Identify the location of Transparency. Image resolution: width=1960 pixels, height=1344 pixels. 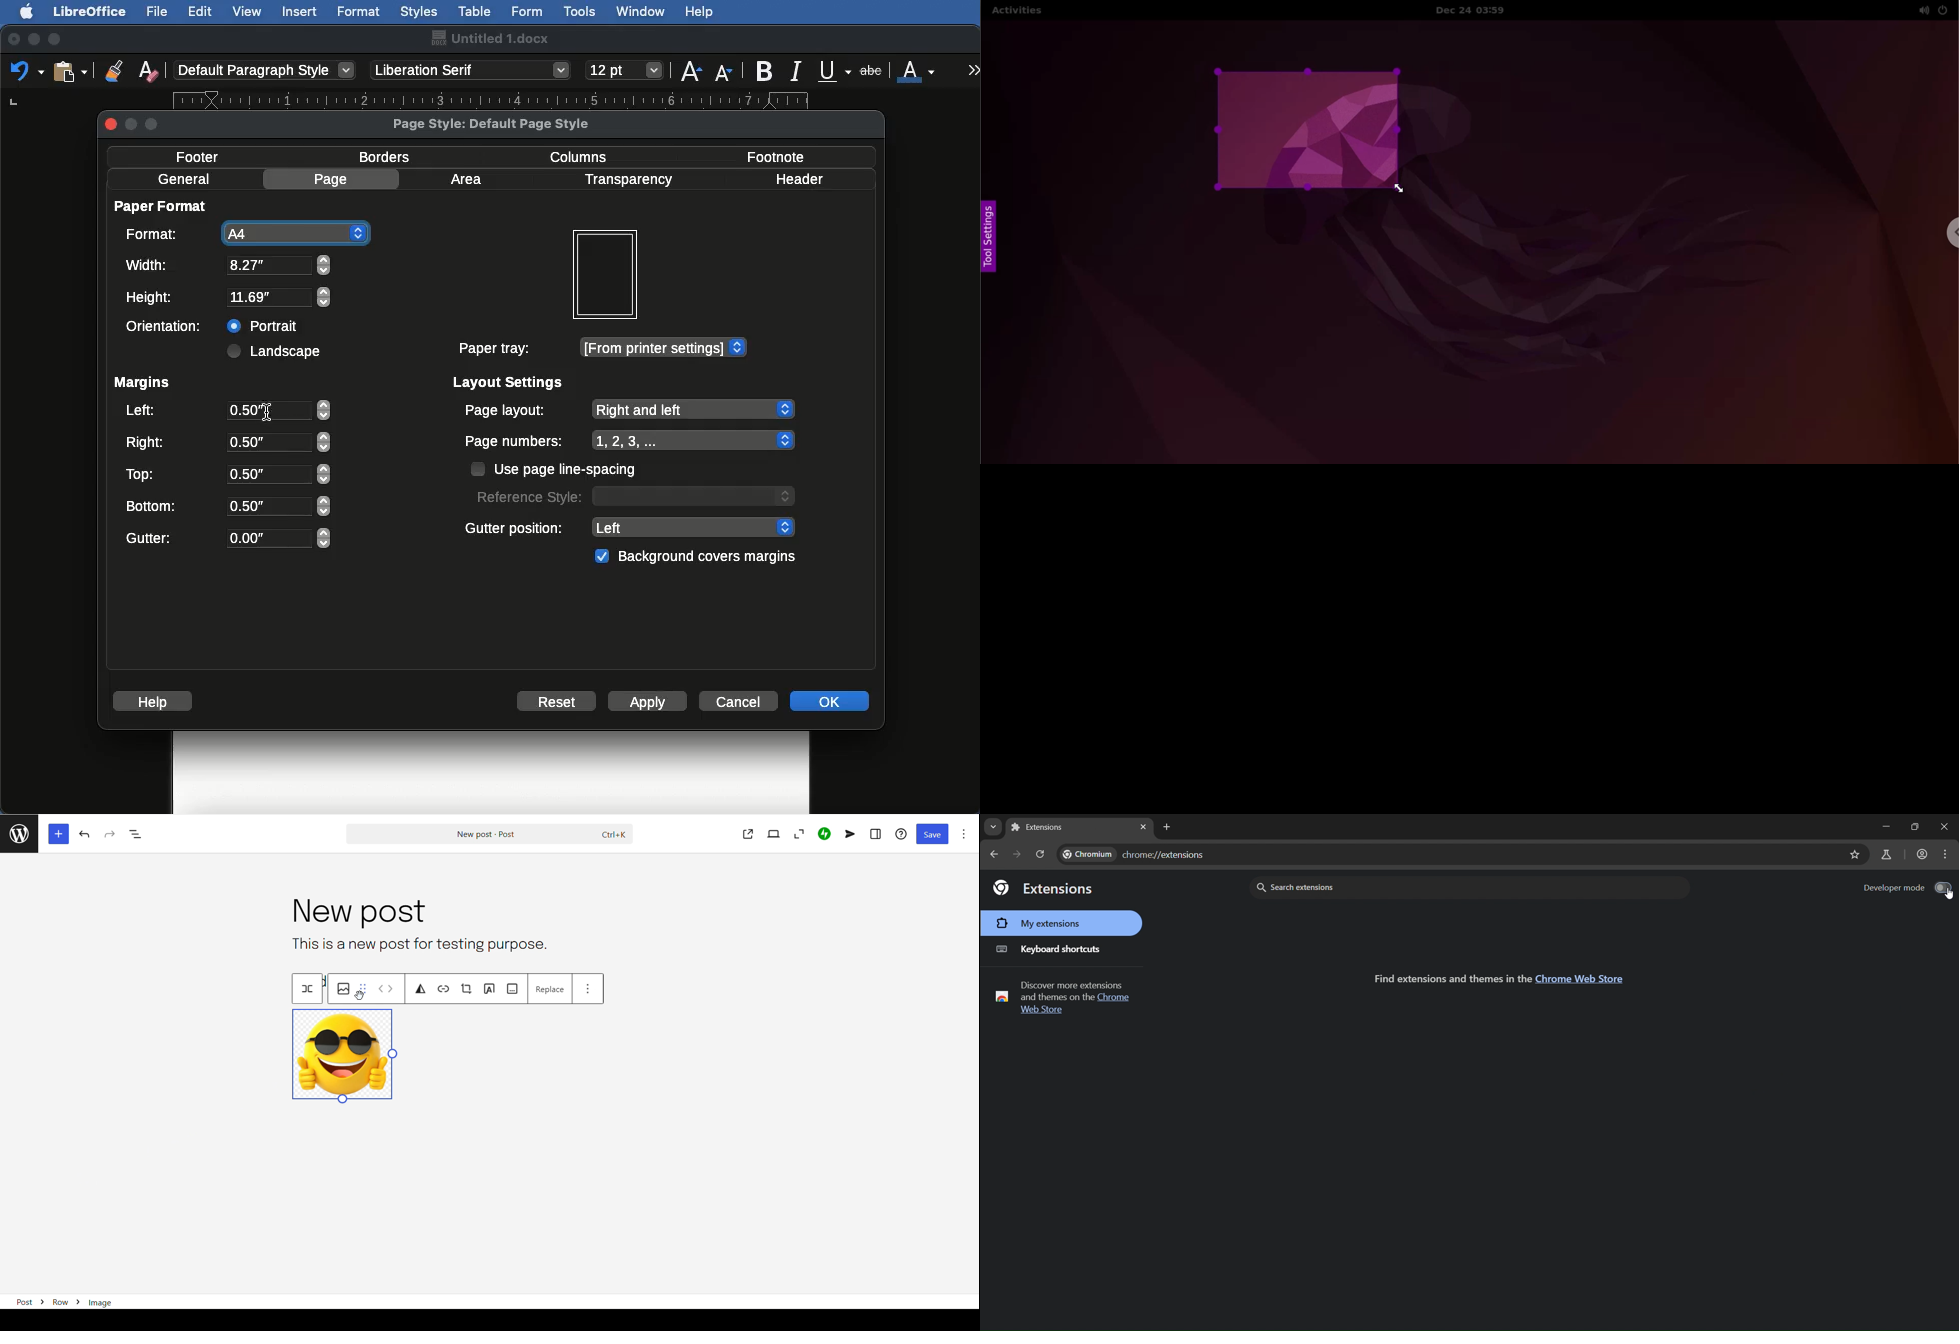
(627, 180).